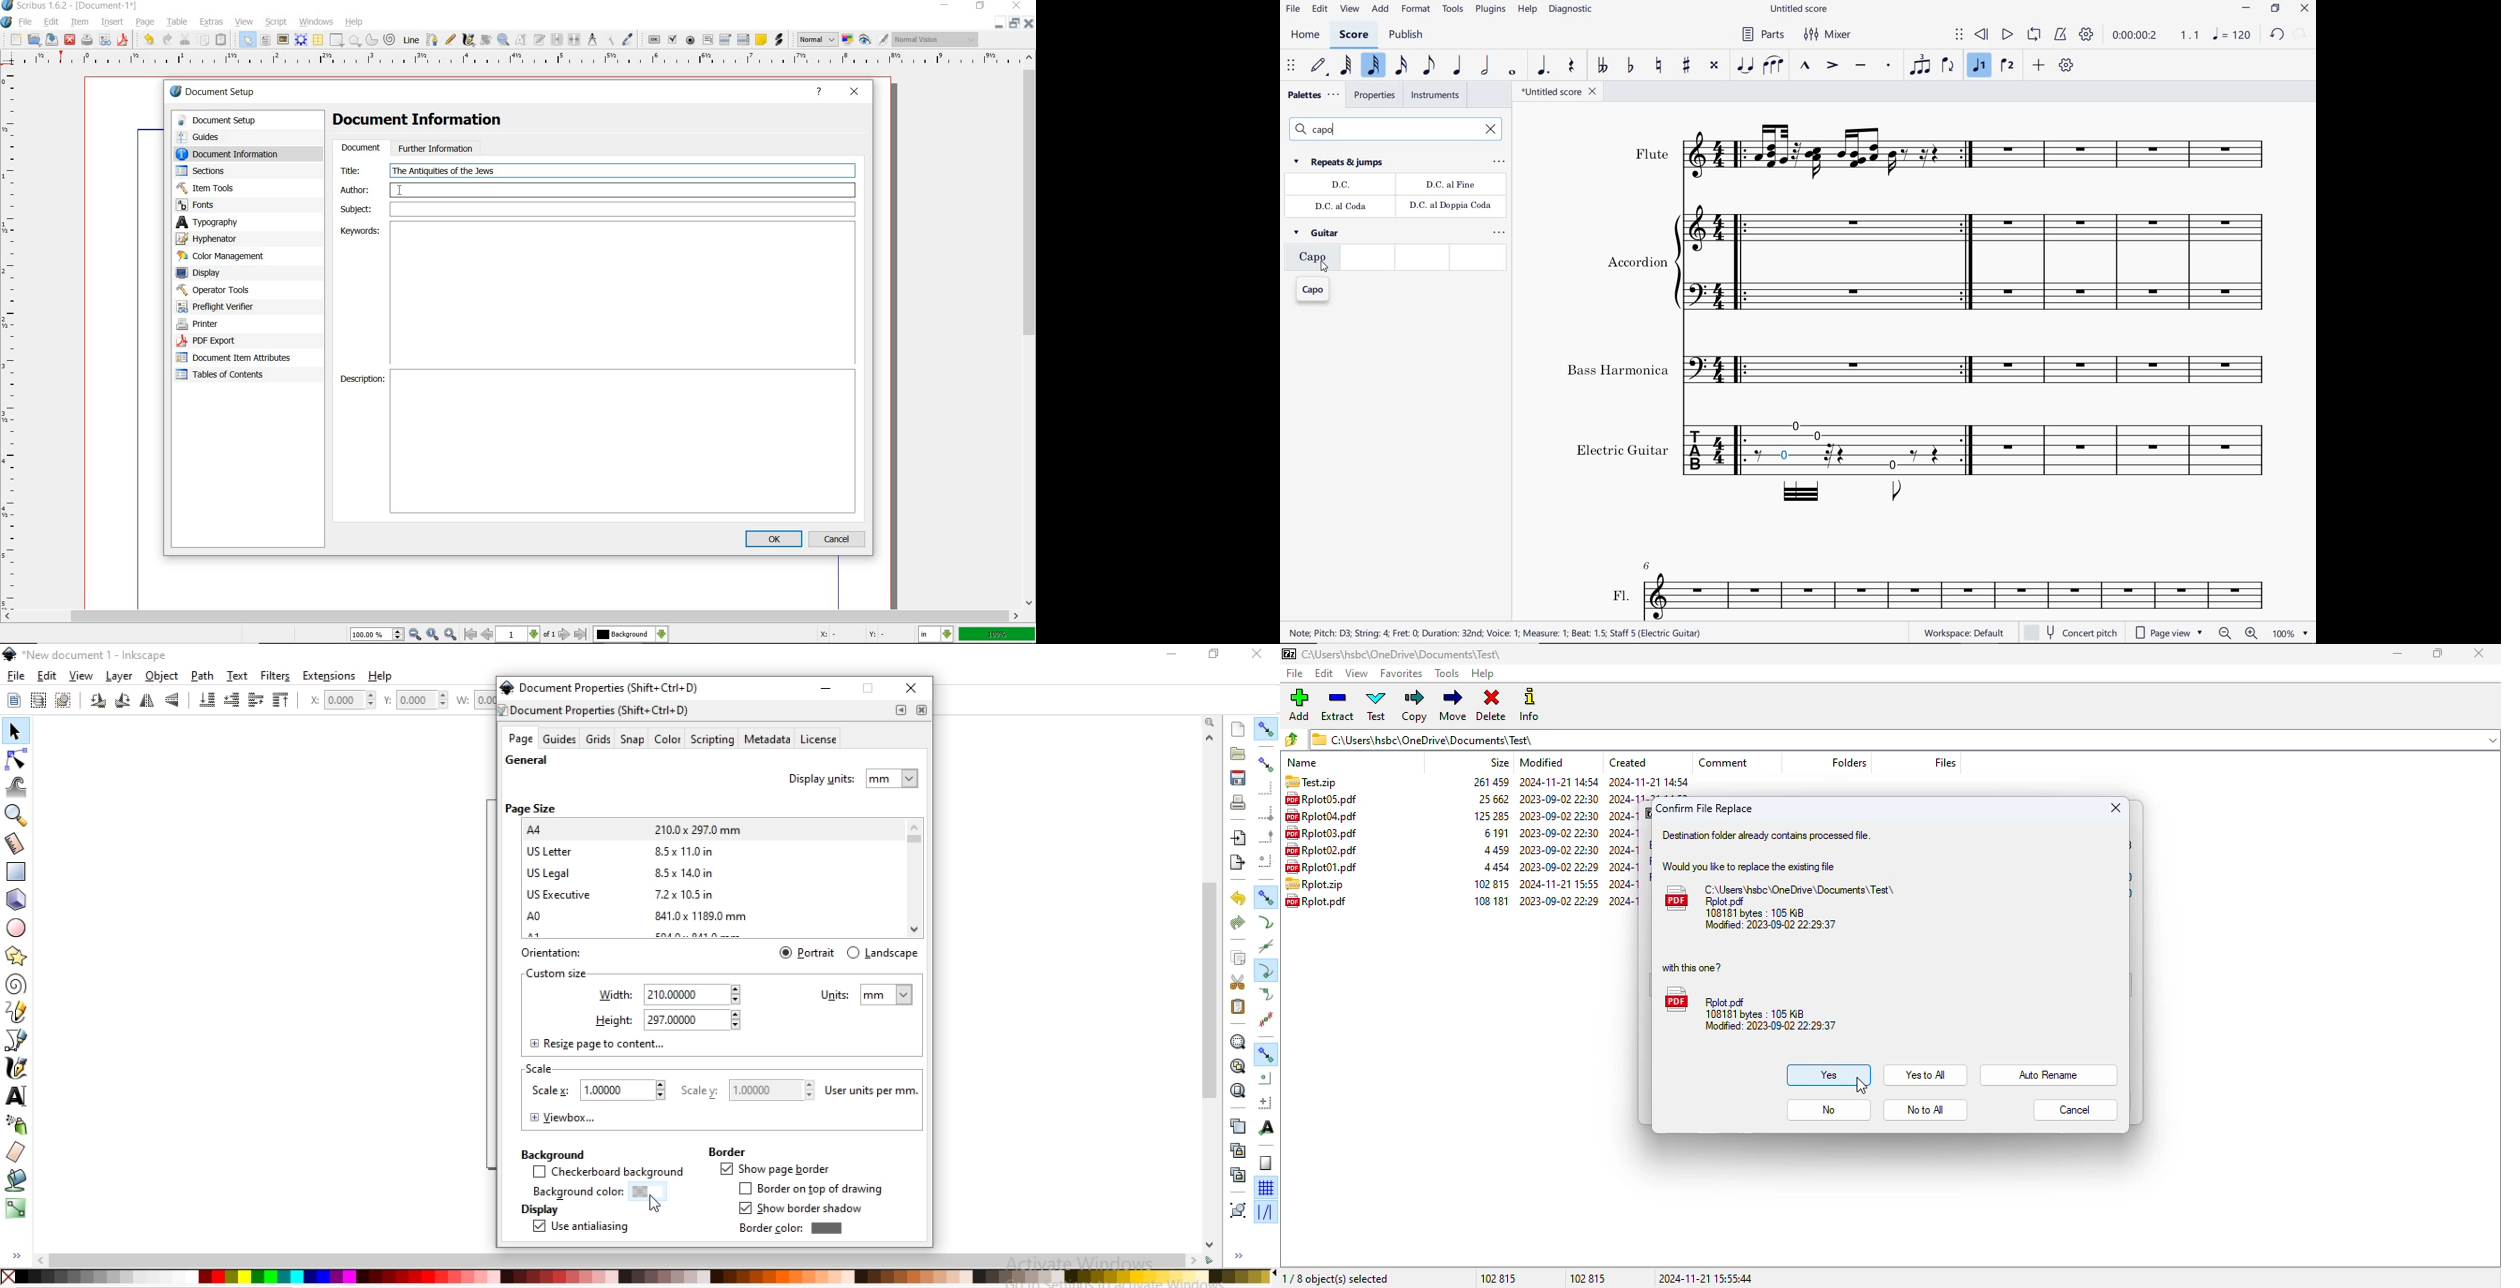 Image resolution: width=2520 pixels, height=1288 pixels. What do you see at coordinates (1489, 842) in the screenshot?
I see `size` at bounding box center [1489, 842].